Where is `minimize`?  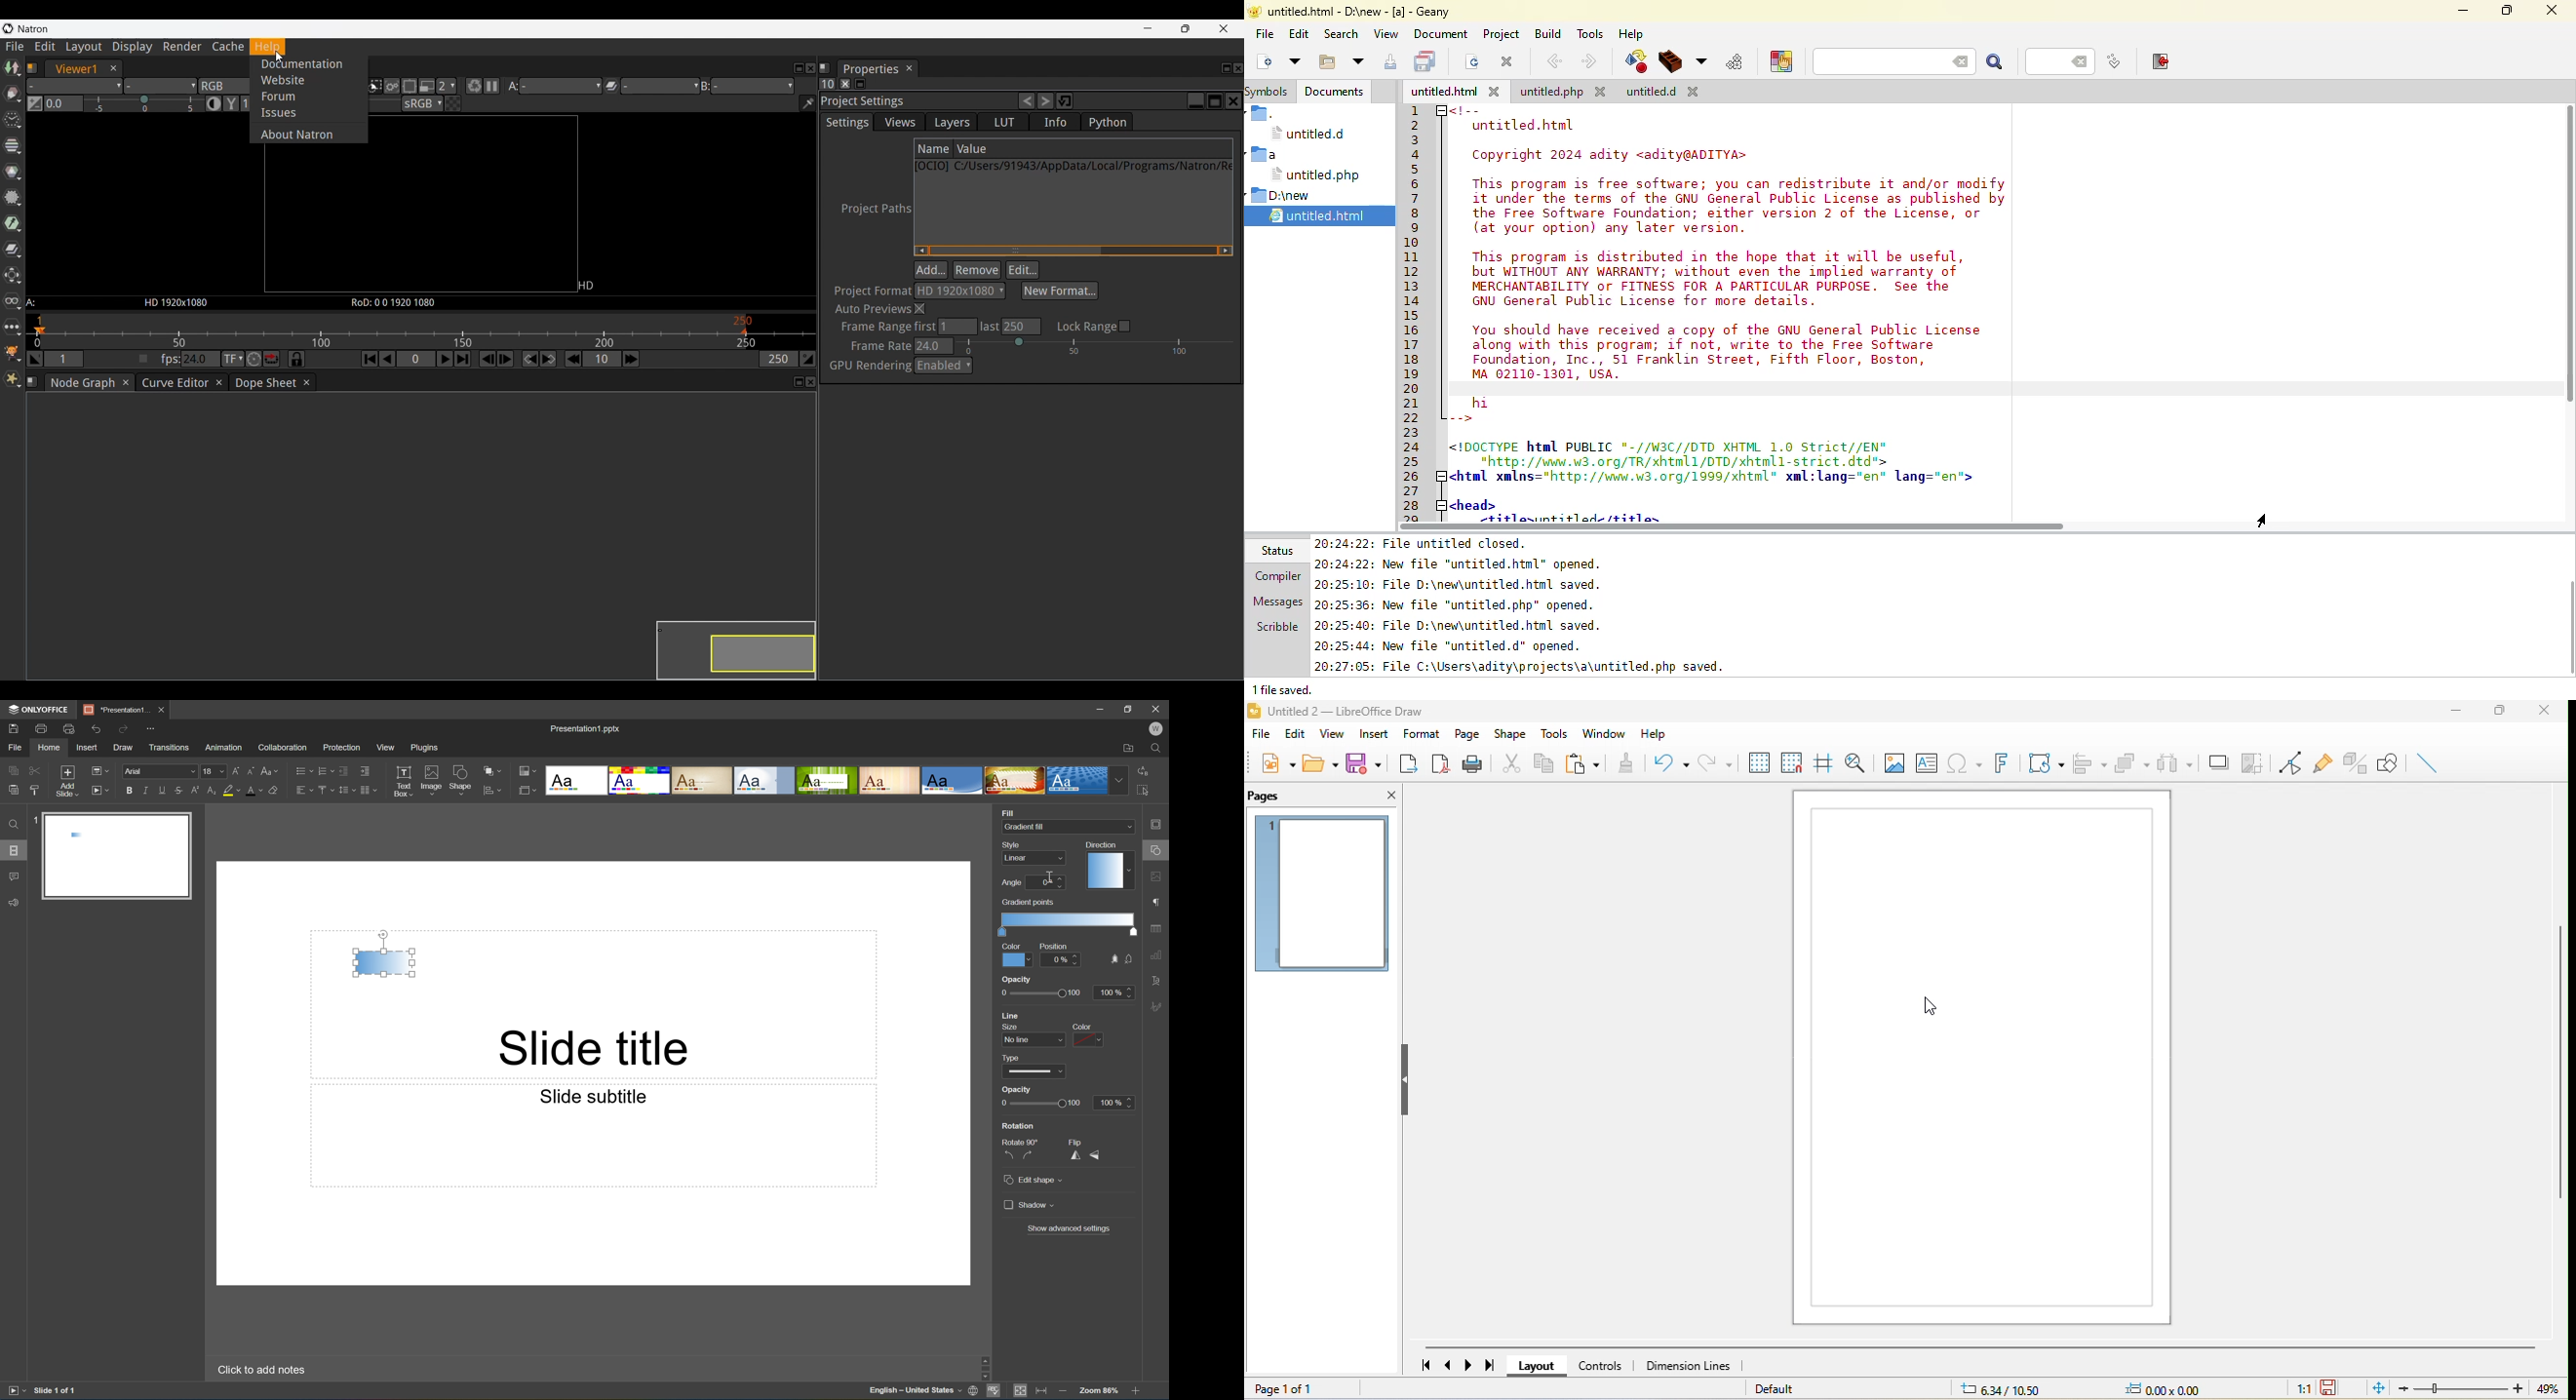 minimize is located at coordinates (2456, 711).